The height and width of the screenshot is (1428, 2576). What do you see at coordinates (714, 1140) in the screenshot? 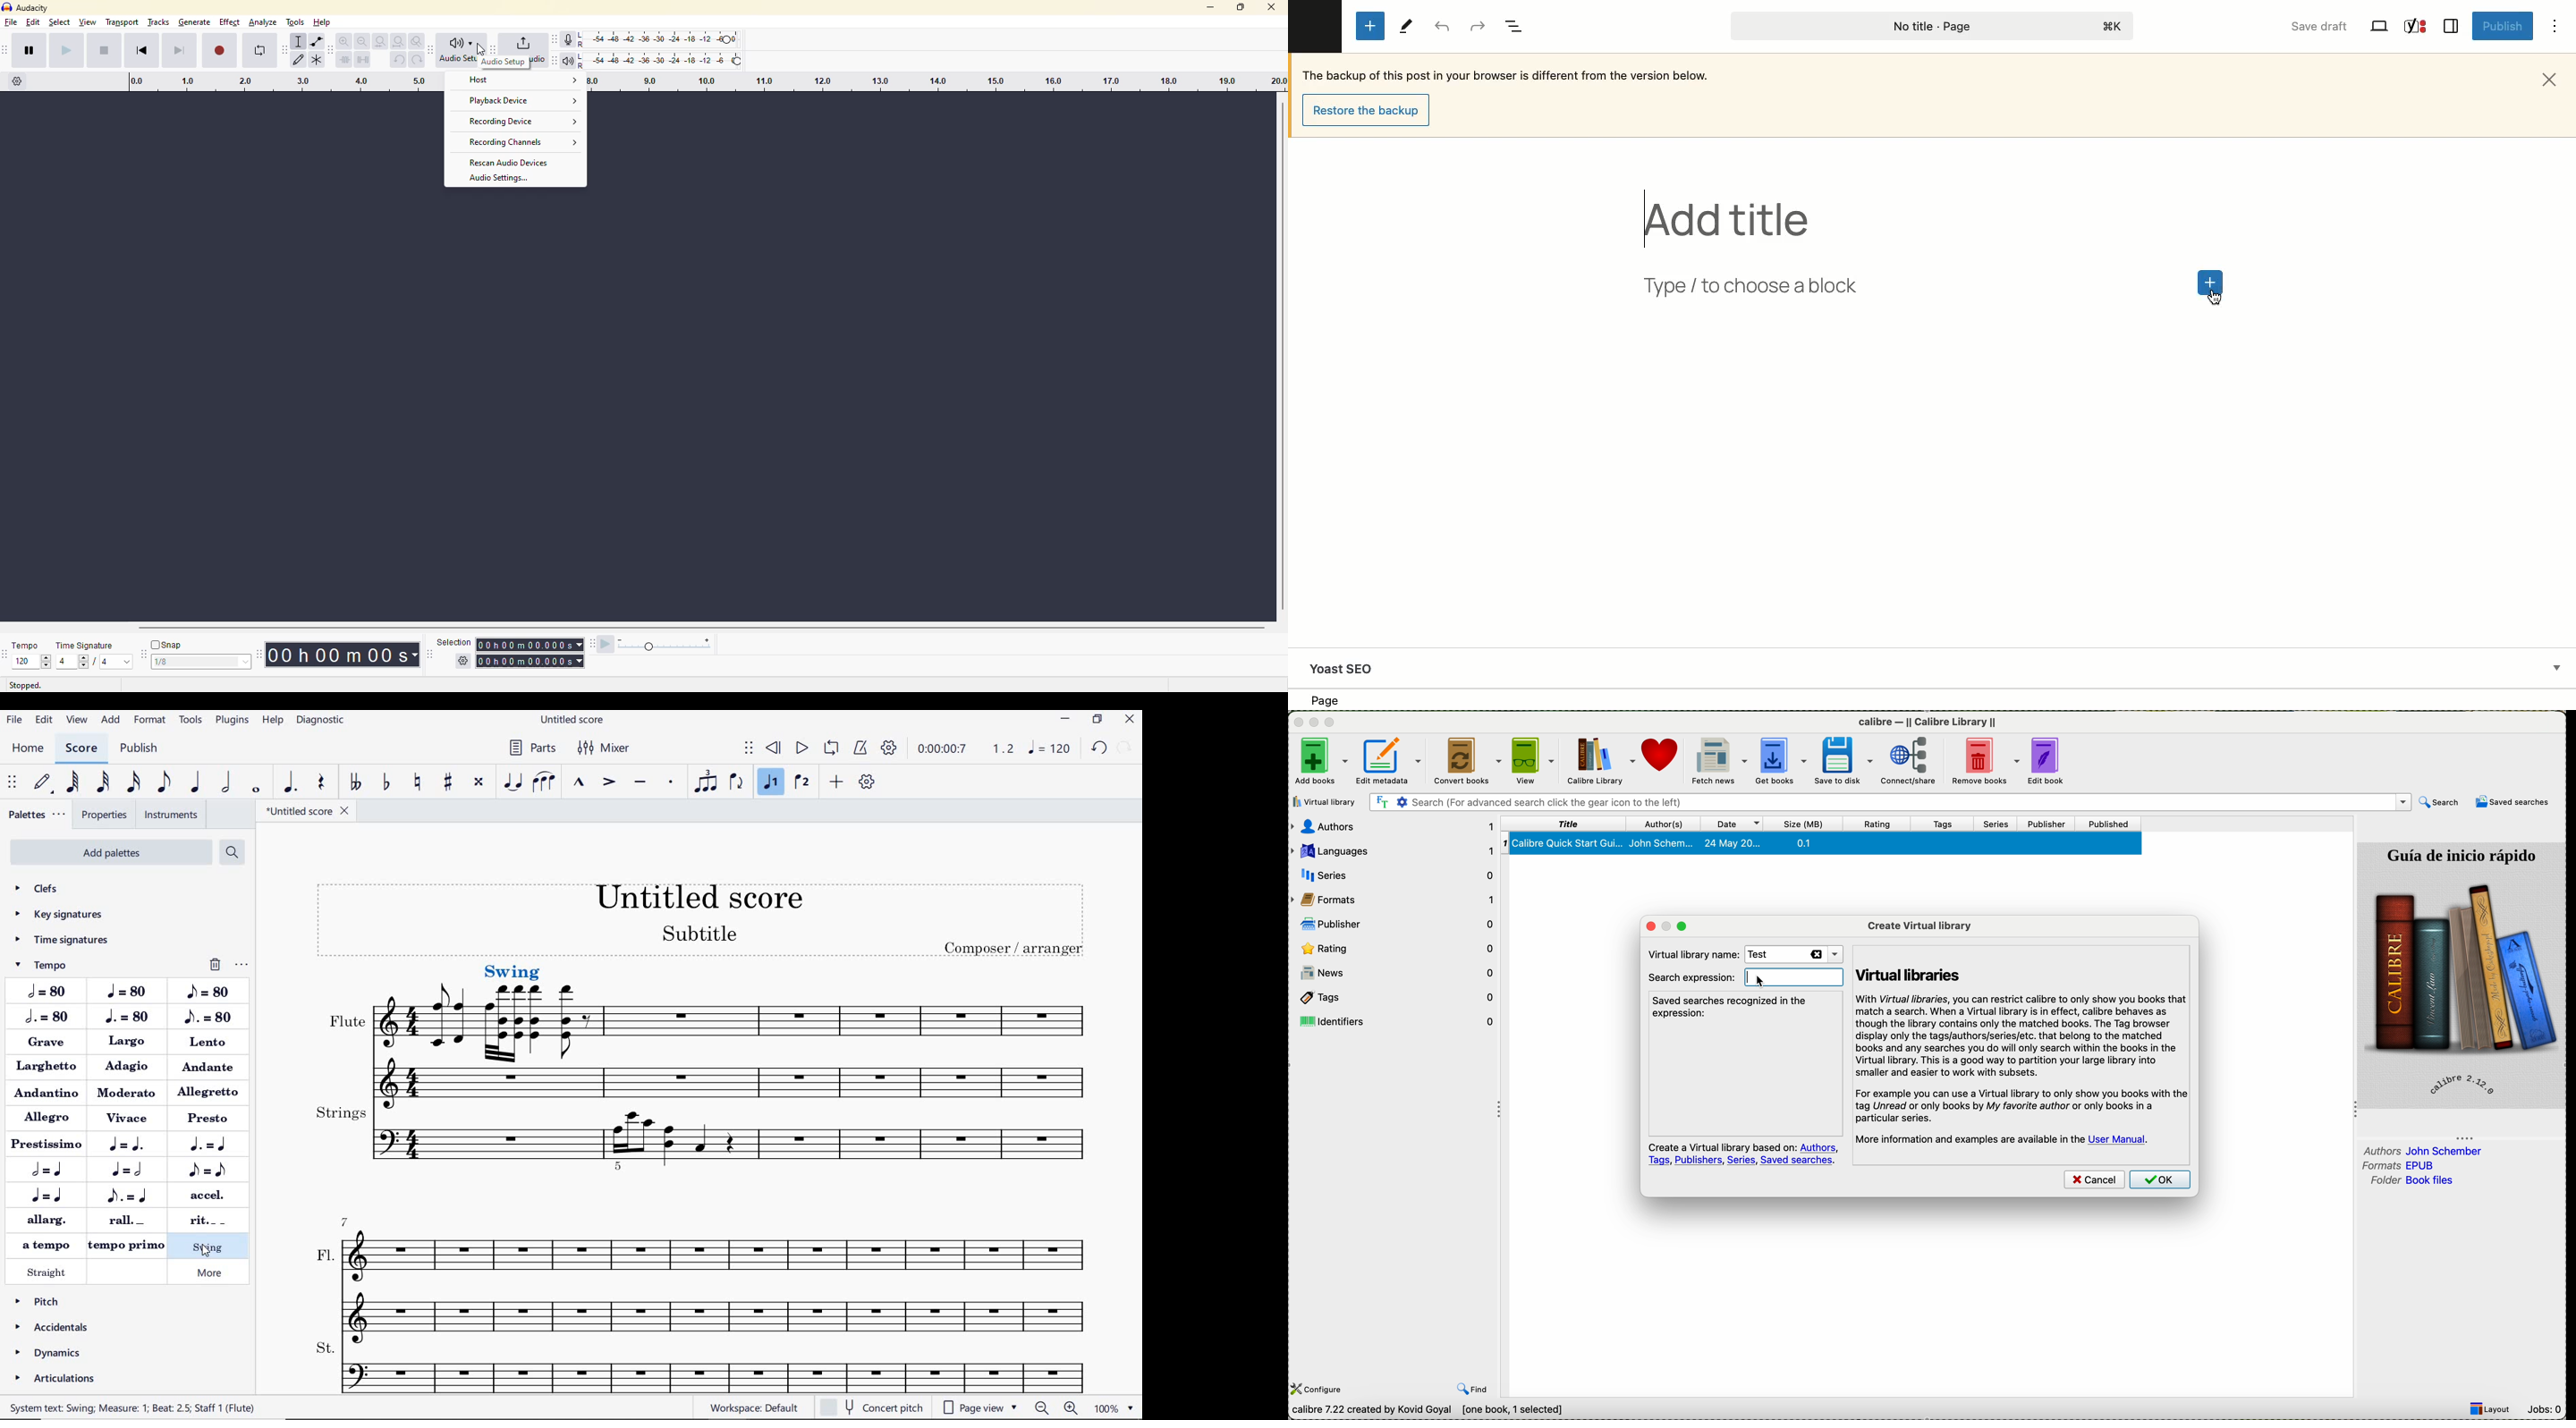
I see `strings` at bounding box center [714, 1140].